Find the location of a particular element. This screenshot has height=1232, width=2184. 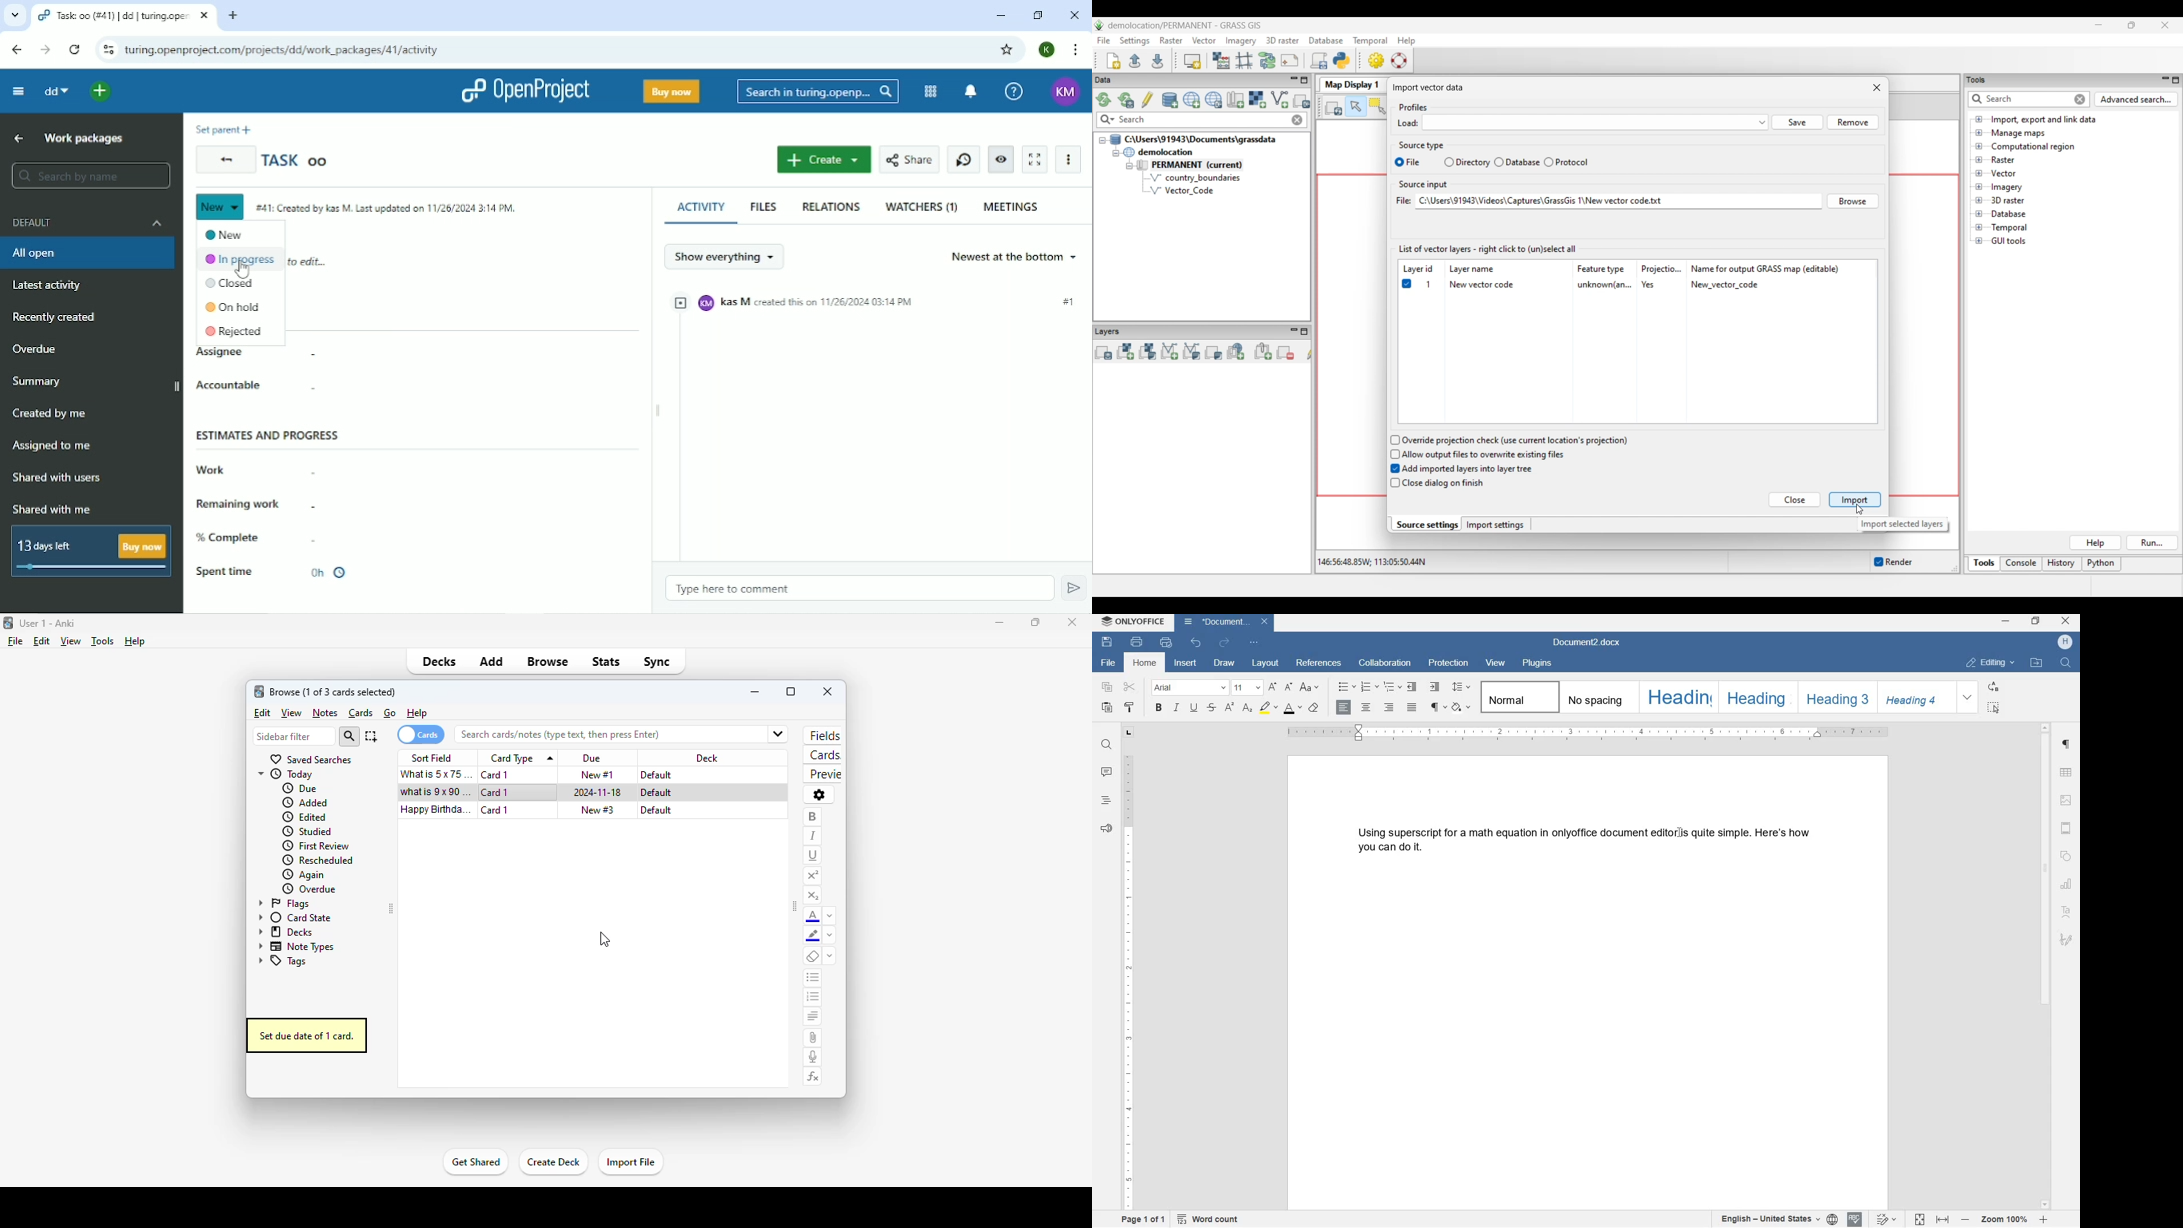

signature is located at coordinates (2067, 940).